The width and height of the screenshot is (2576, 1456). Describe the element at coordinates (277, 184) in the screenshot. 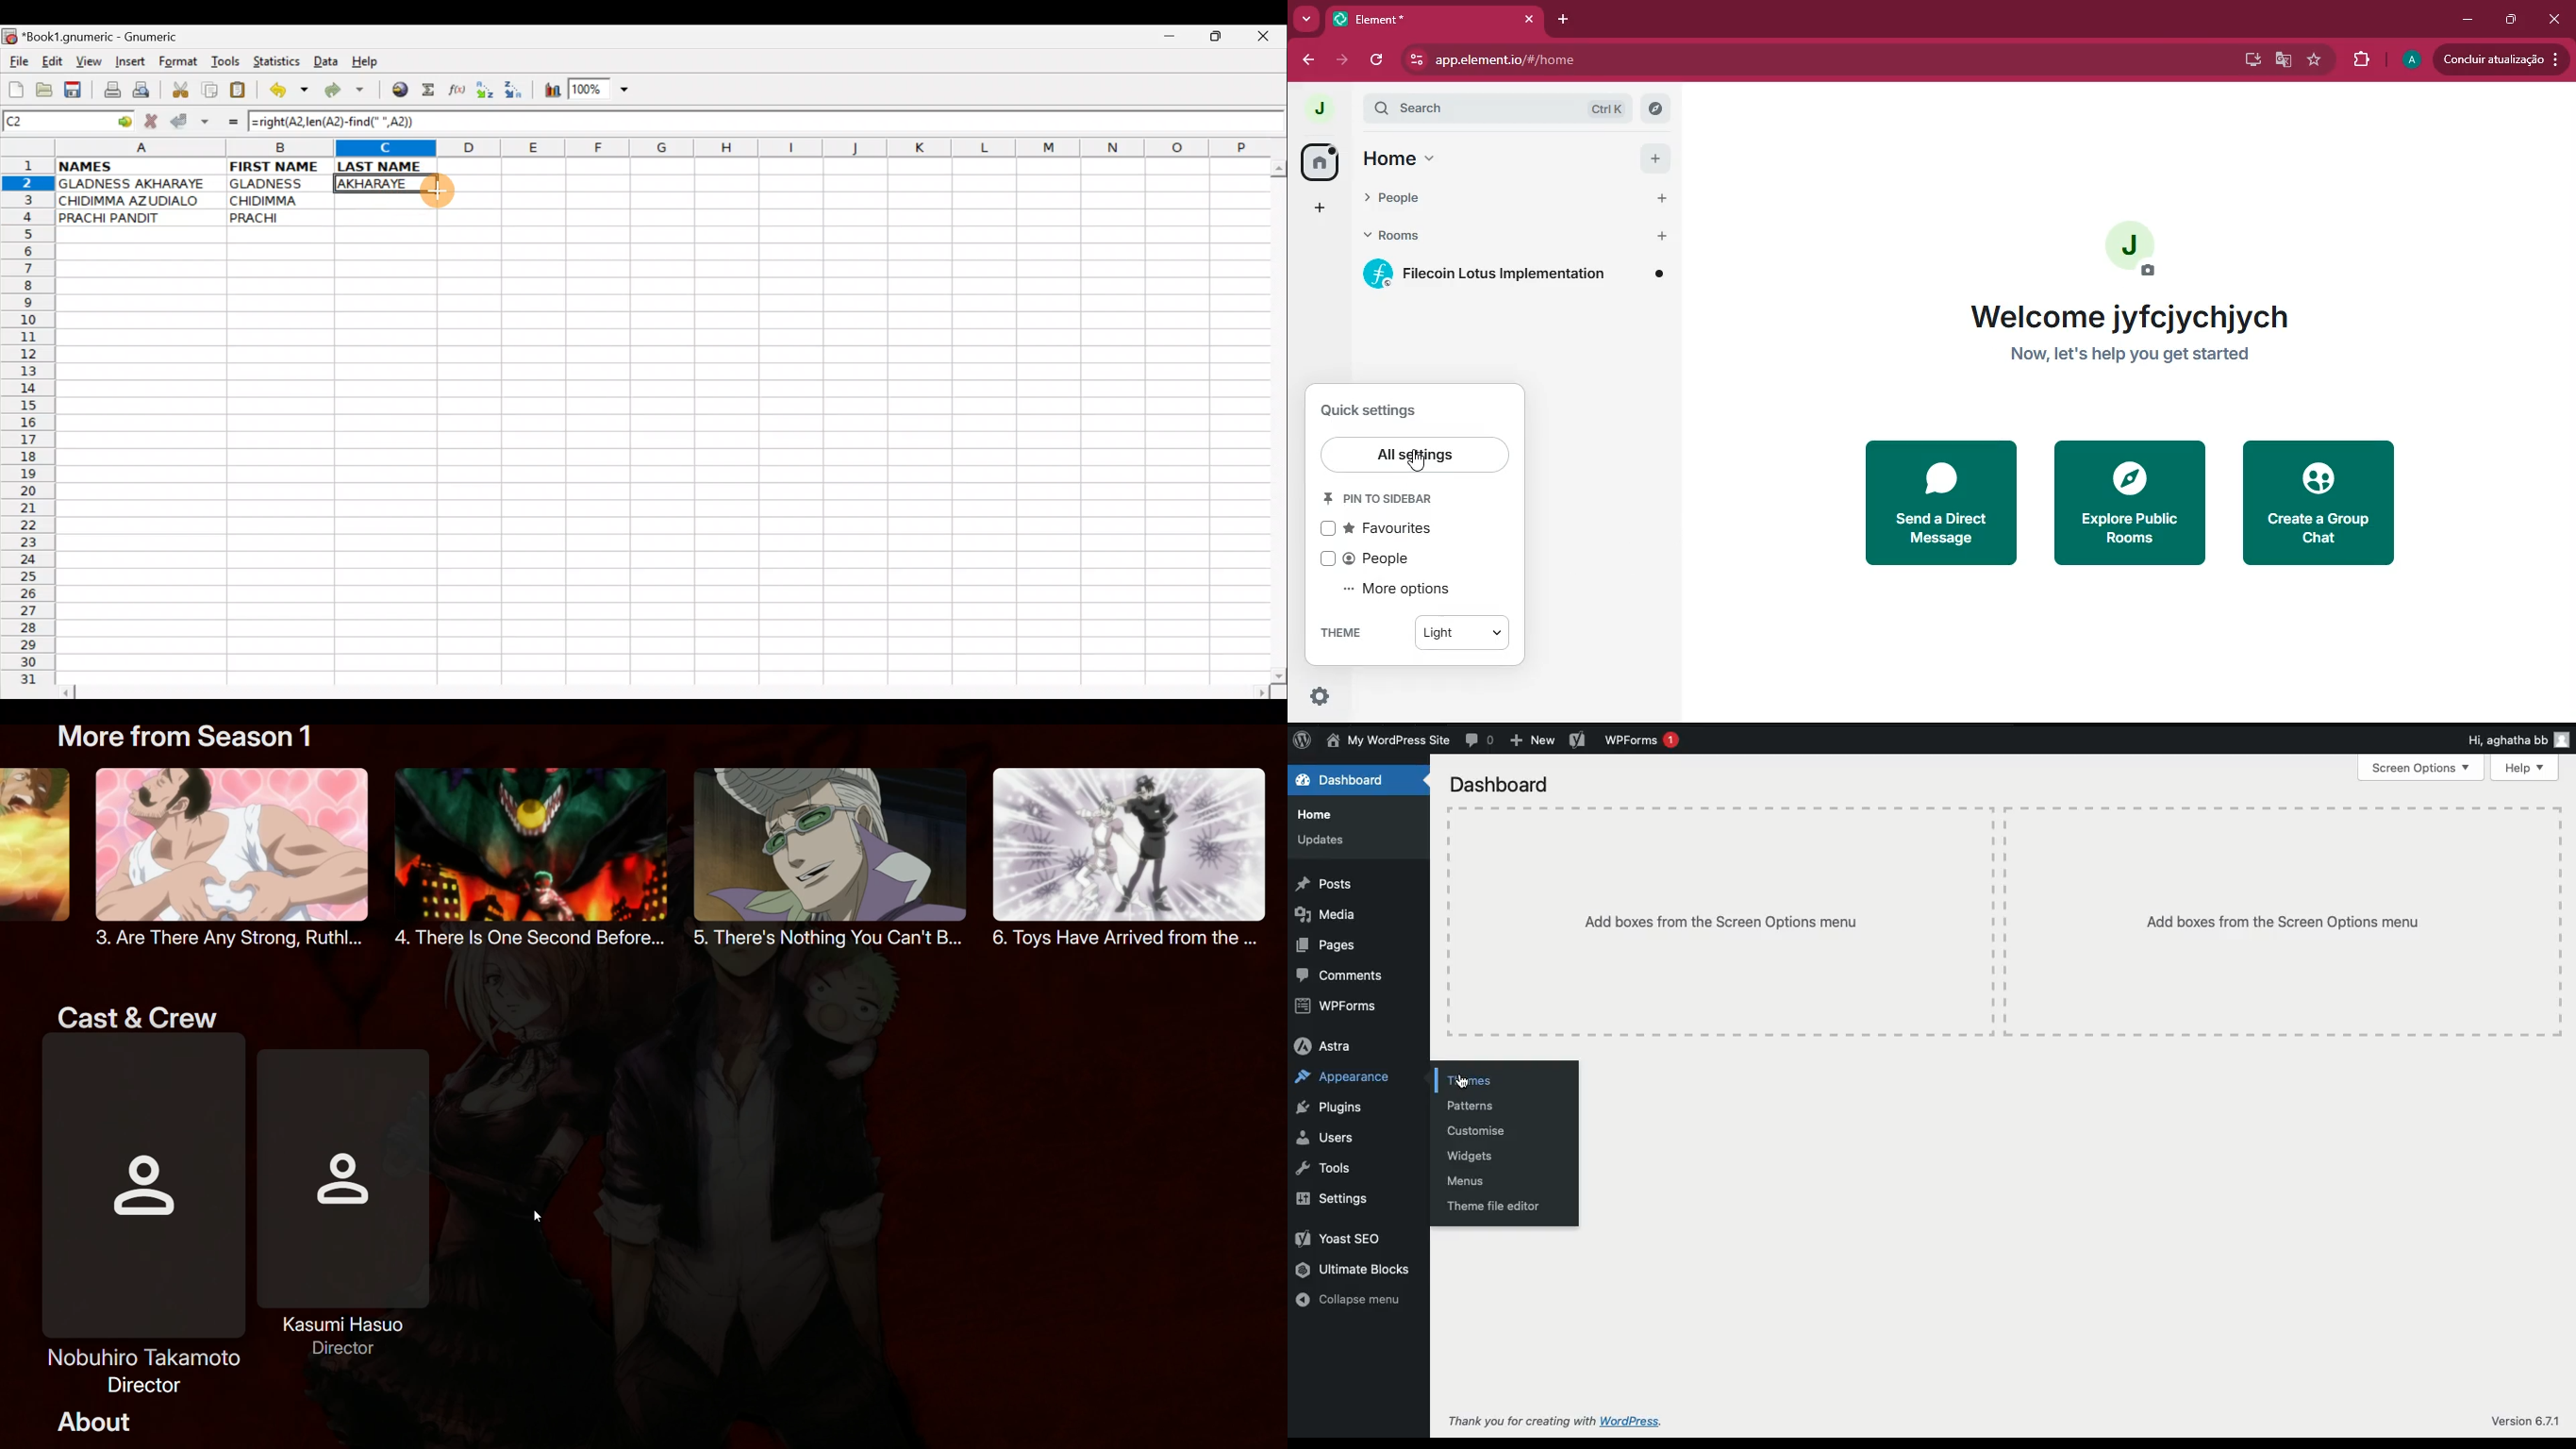

I see `GLADNESS` at that location.